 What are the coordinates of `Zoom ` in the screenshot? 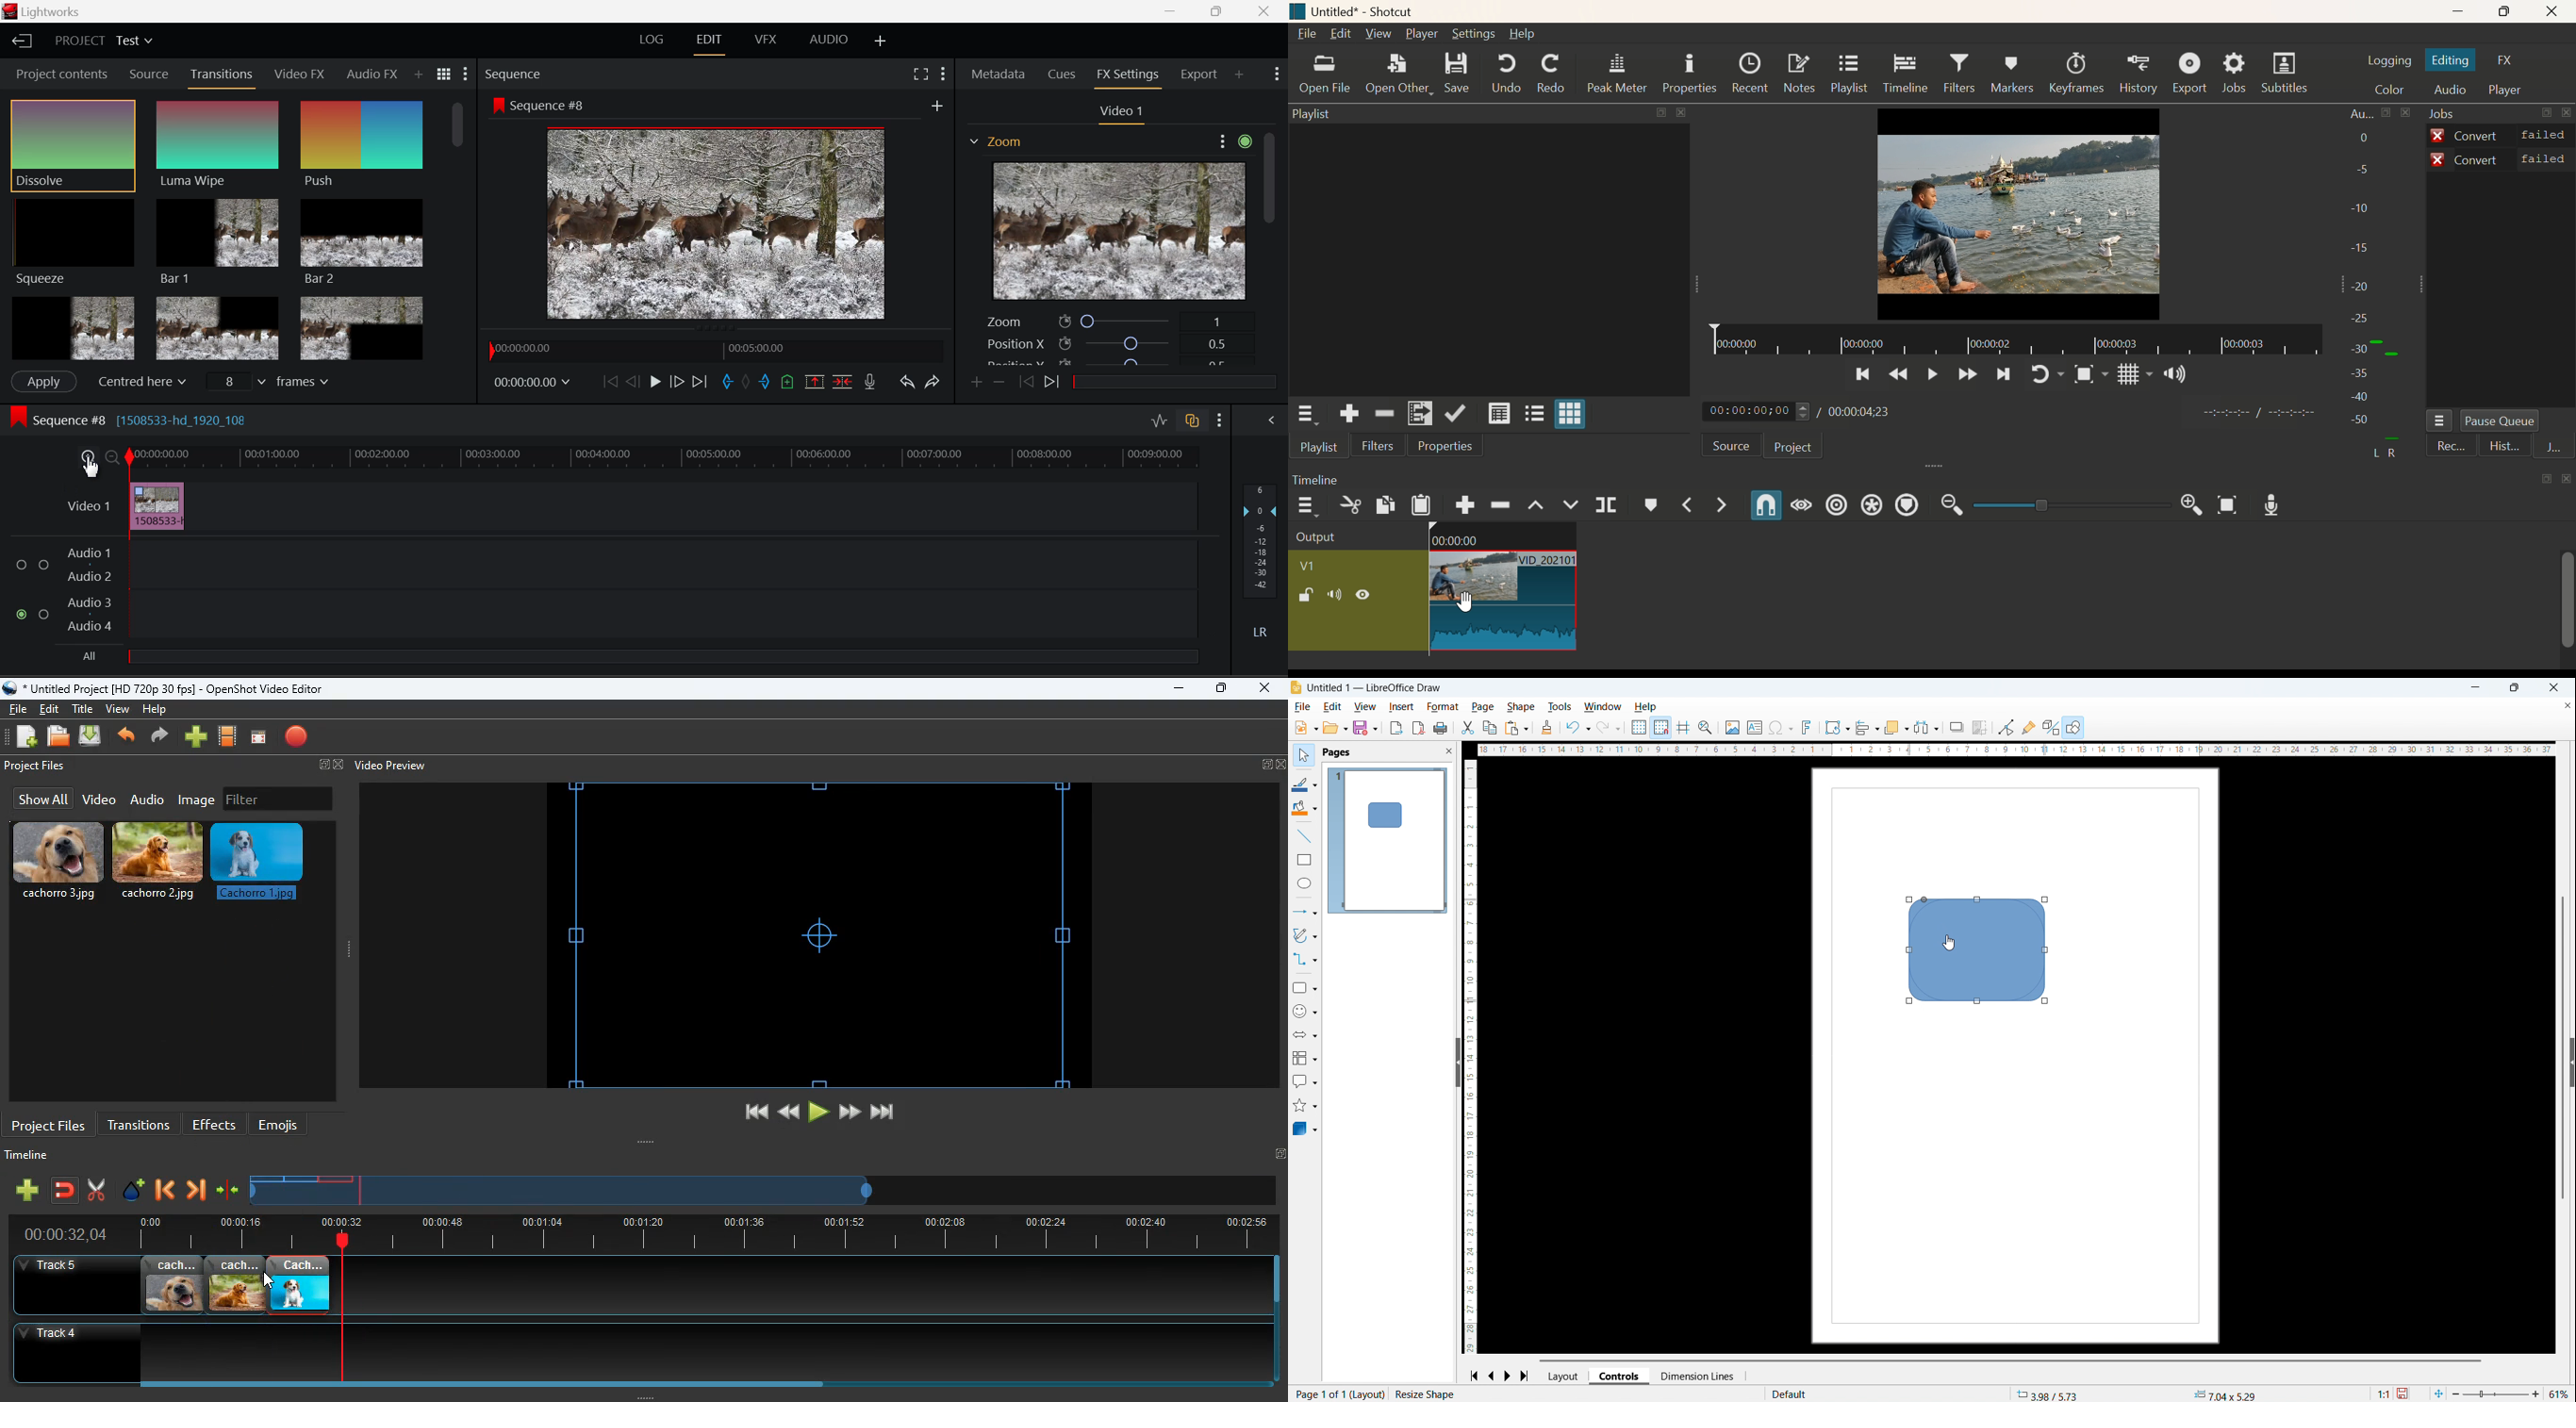 It's located at (1706, 728).